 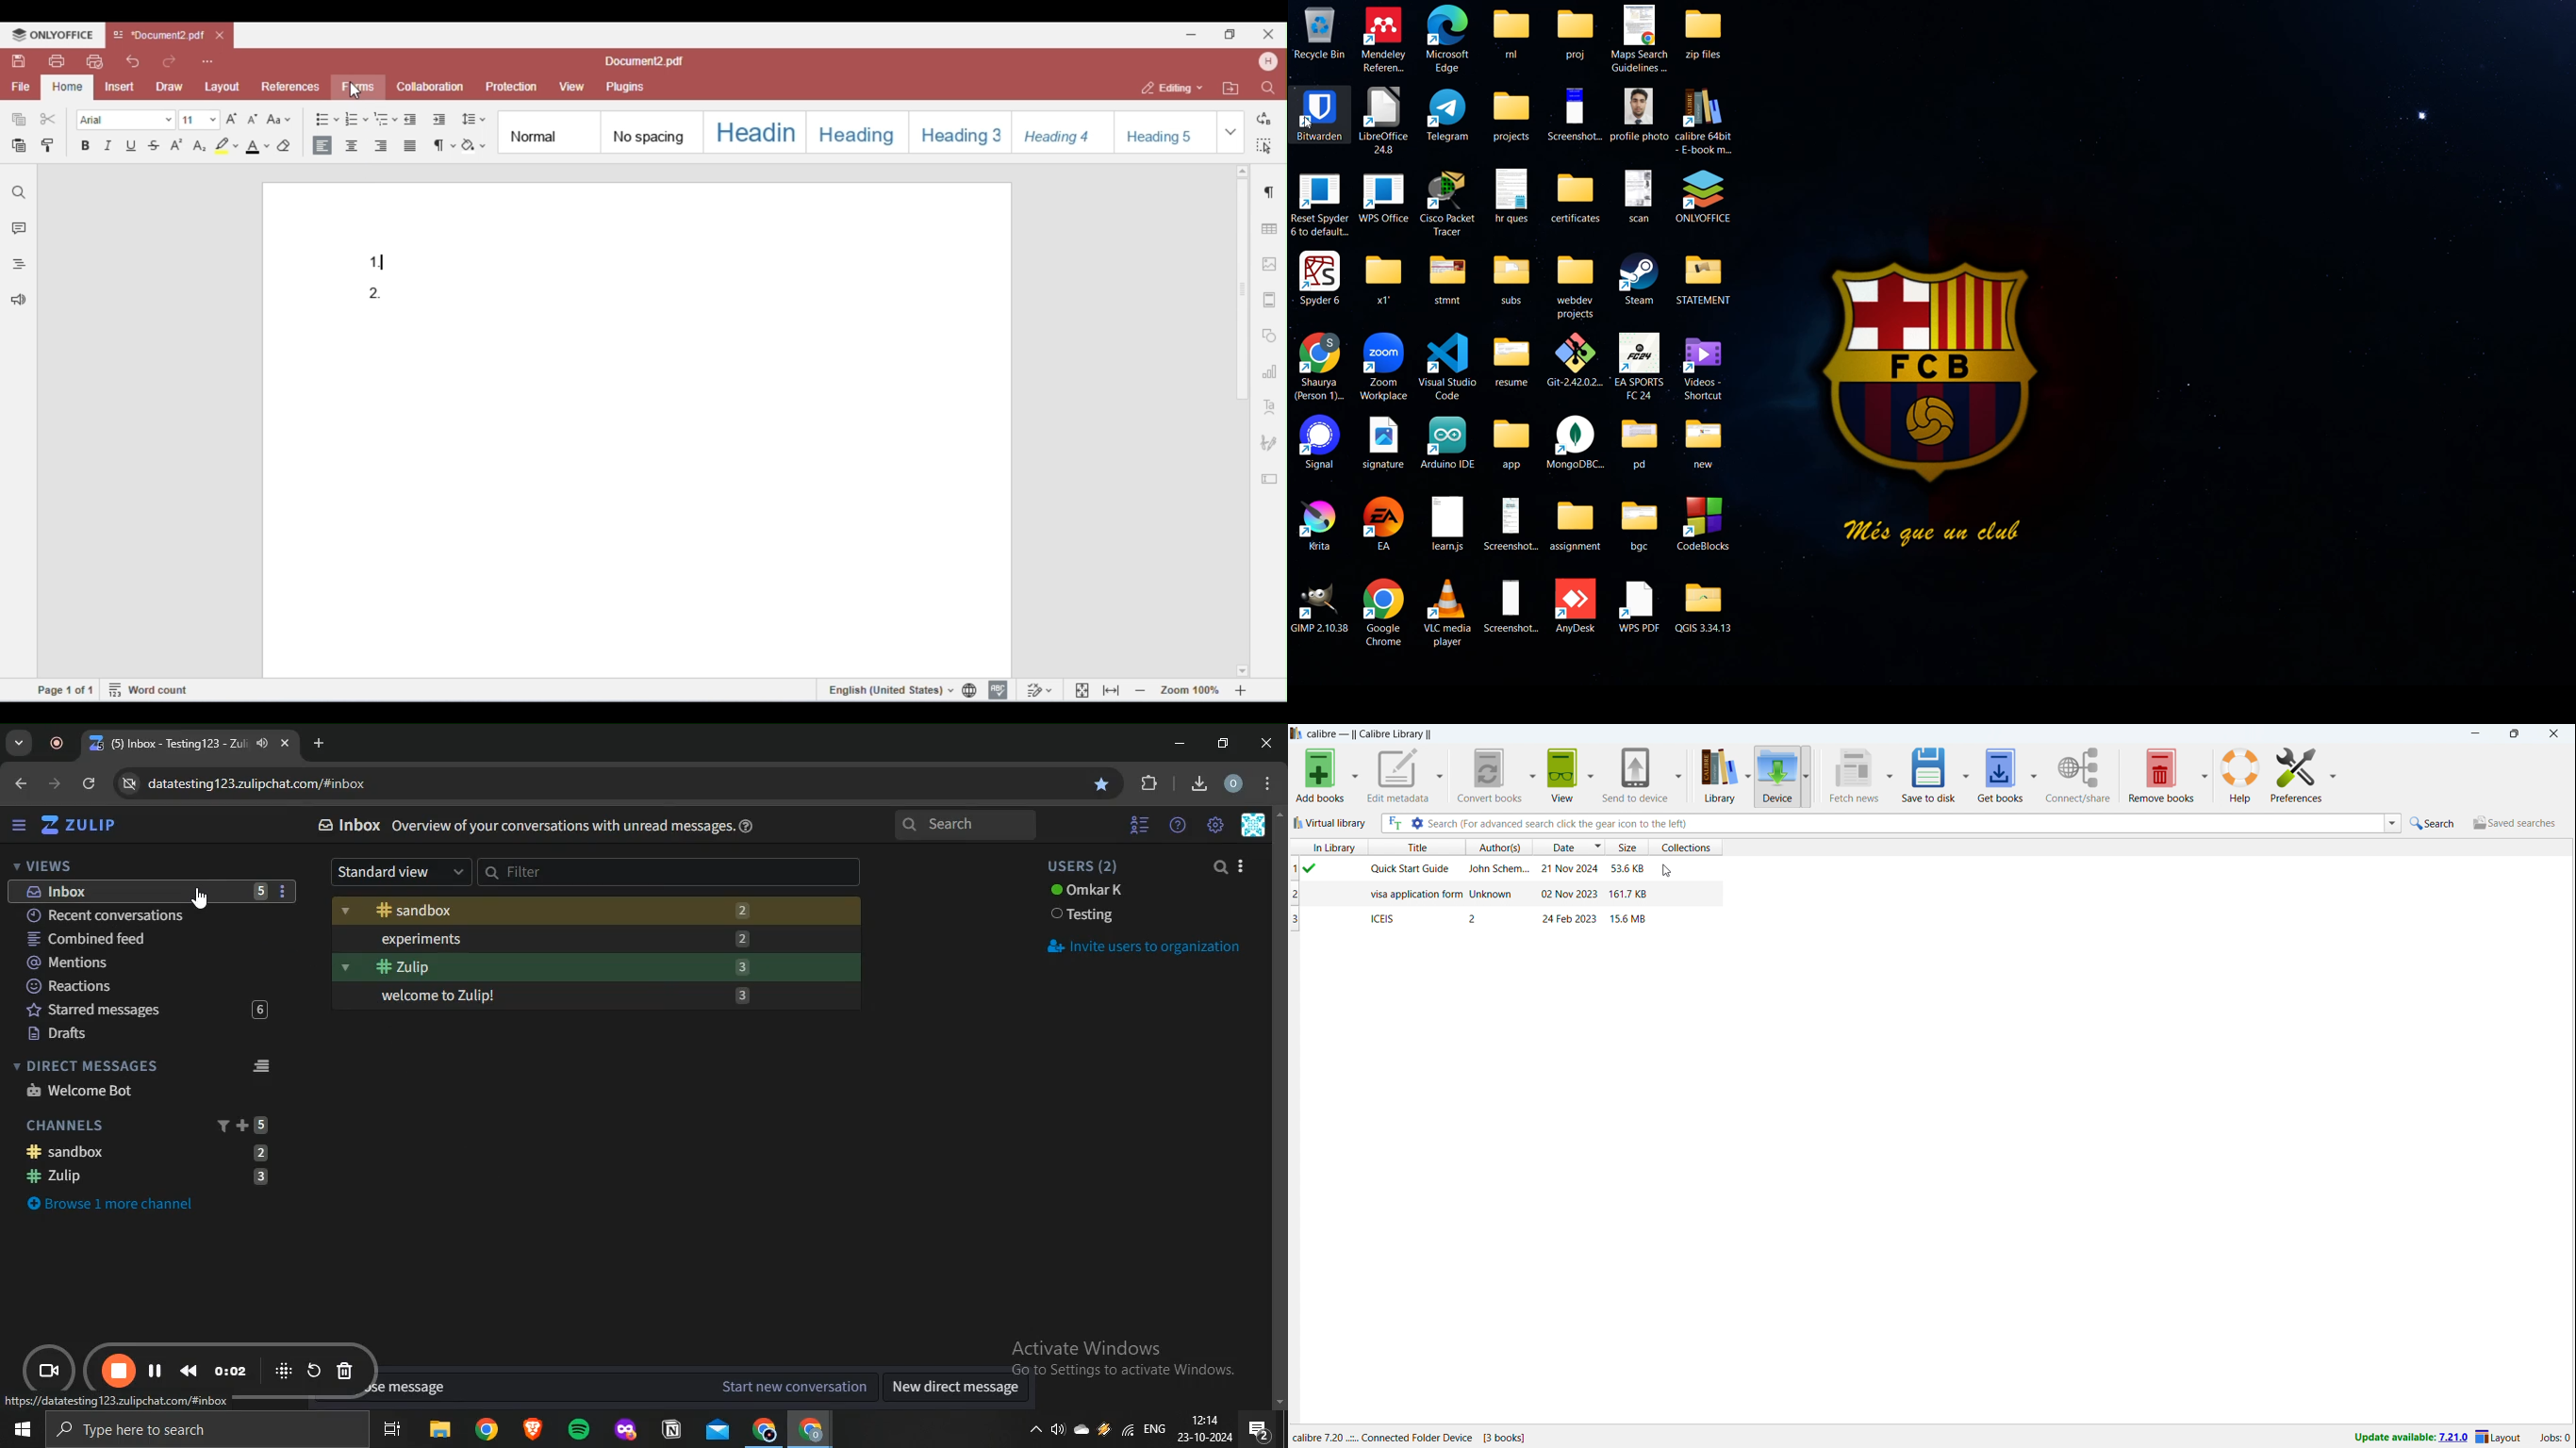 I want to click on account, so click(x=1234, y=784).